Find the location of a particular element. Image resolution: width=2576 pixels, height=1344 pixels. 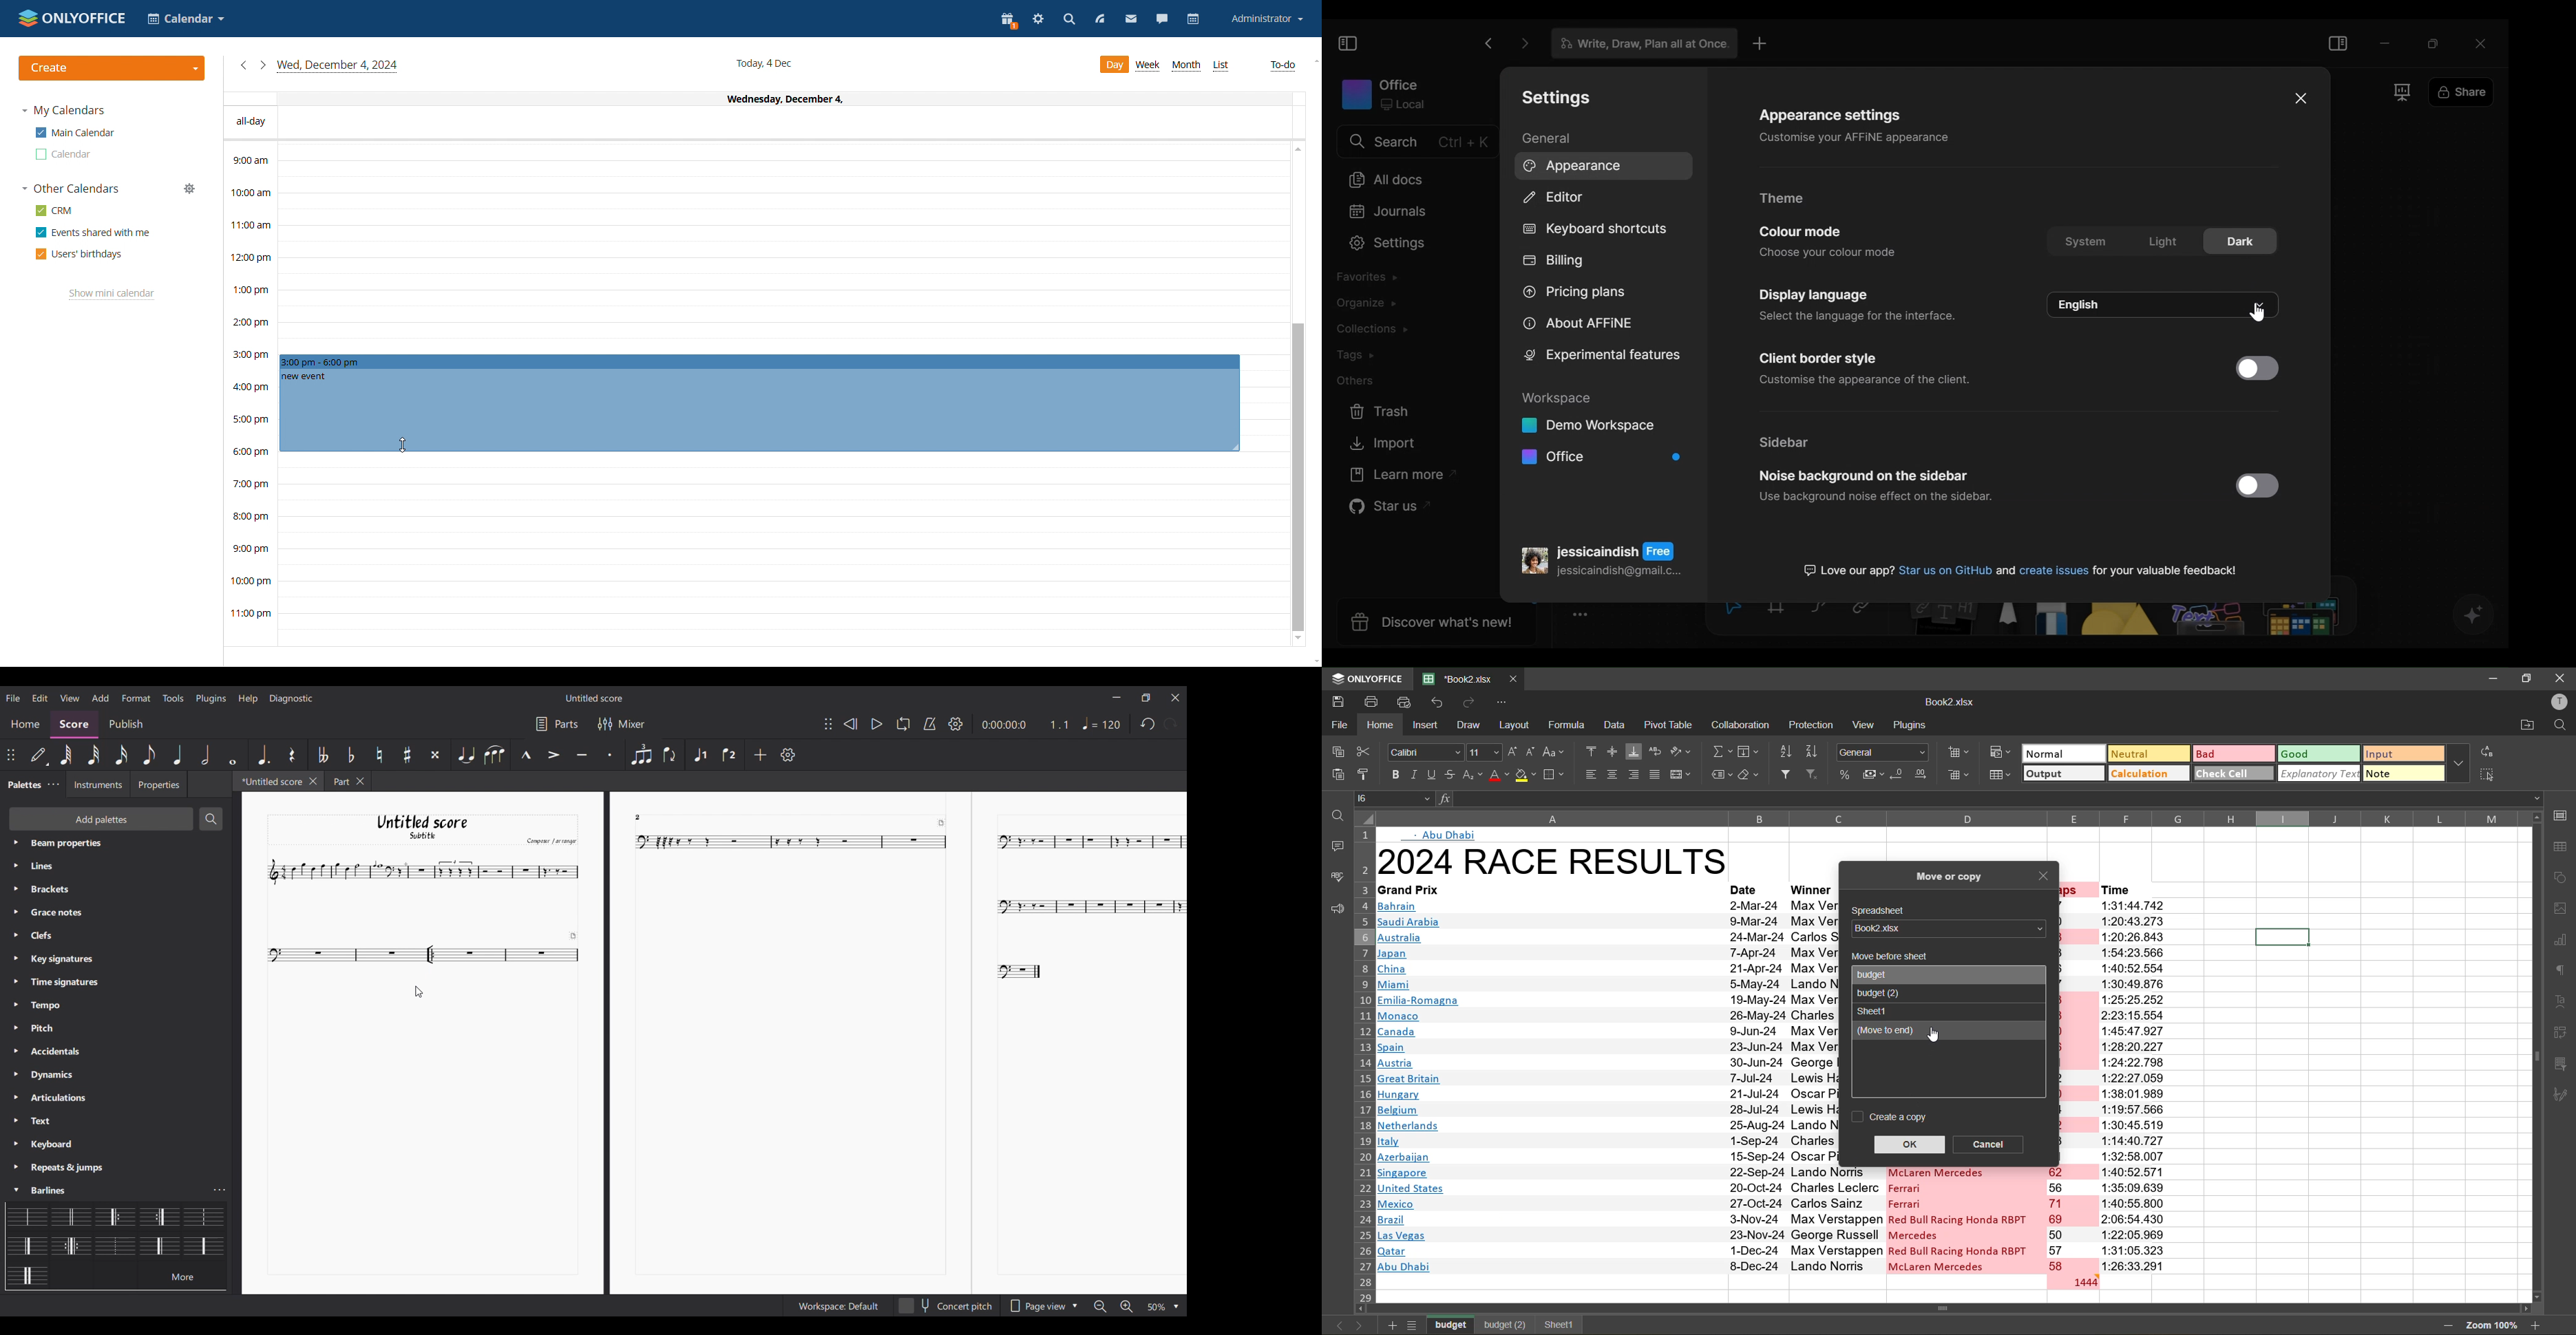

File menu  is located at coordinates (13, 698).